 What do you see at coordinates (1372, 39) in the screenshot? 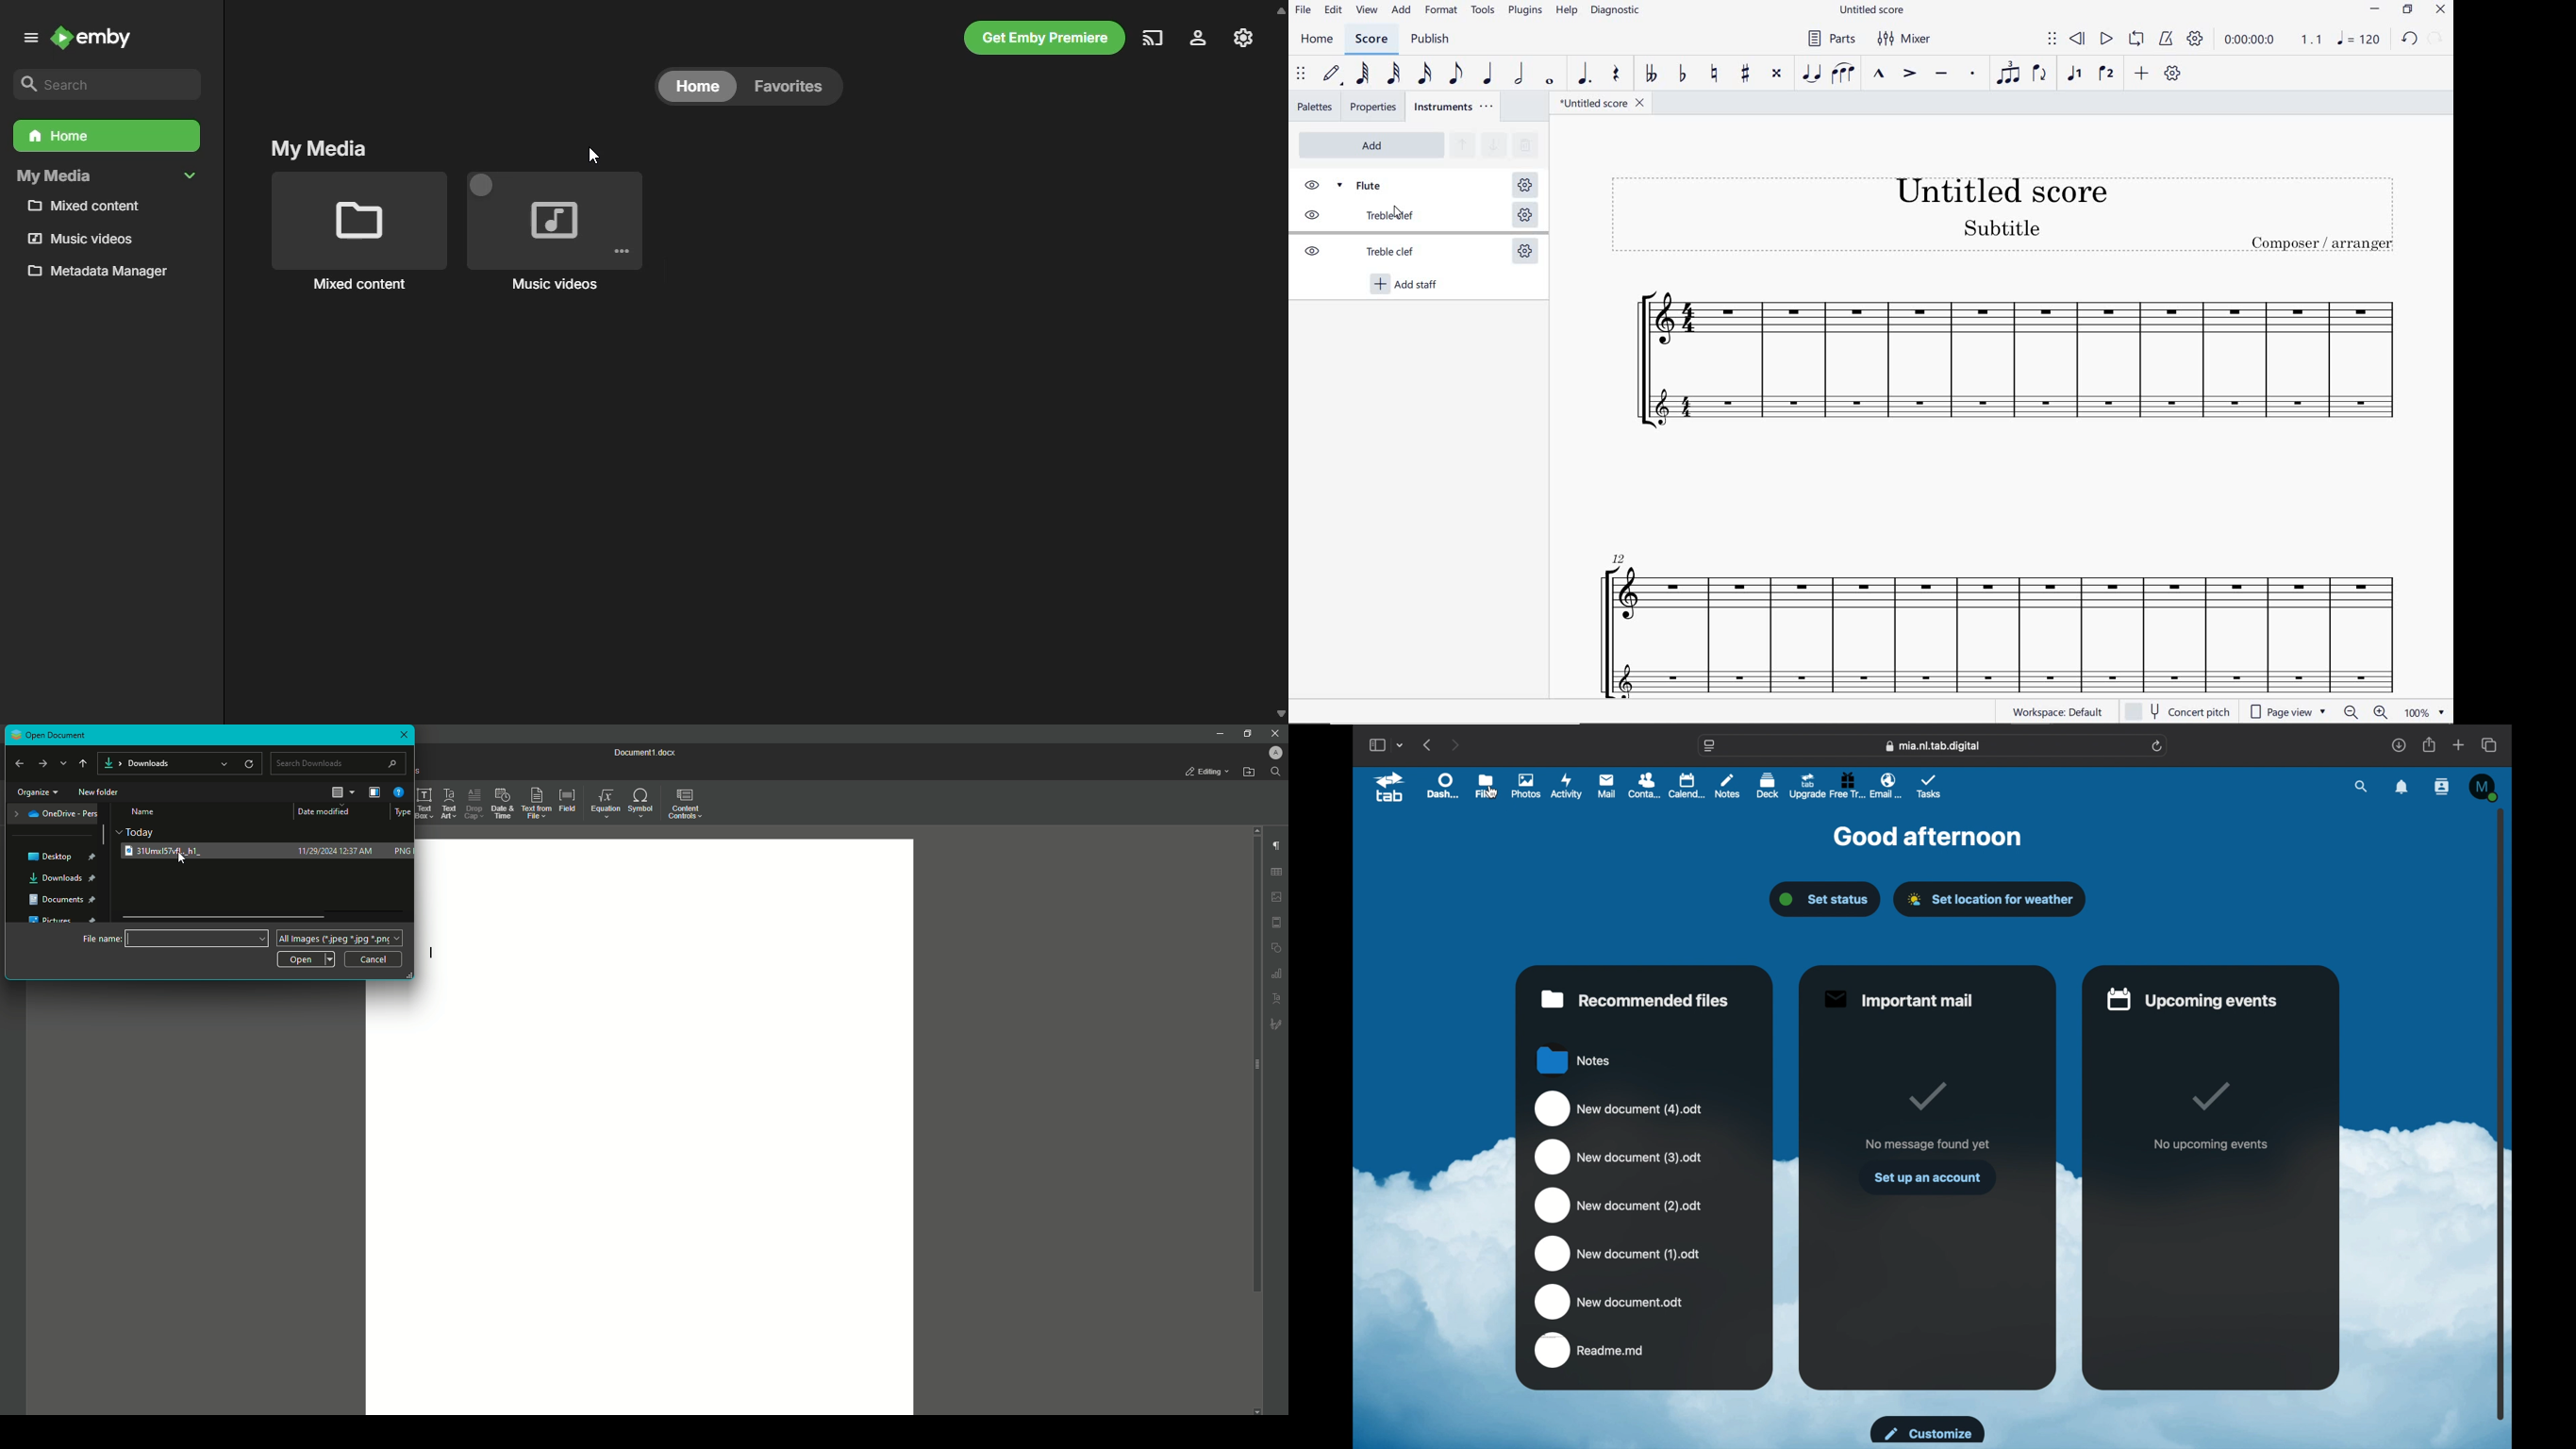
I see `score` at bounding box center [1372, 39].